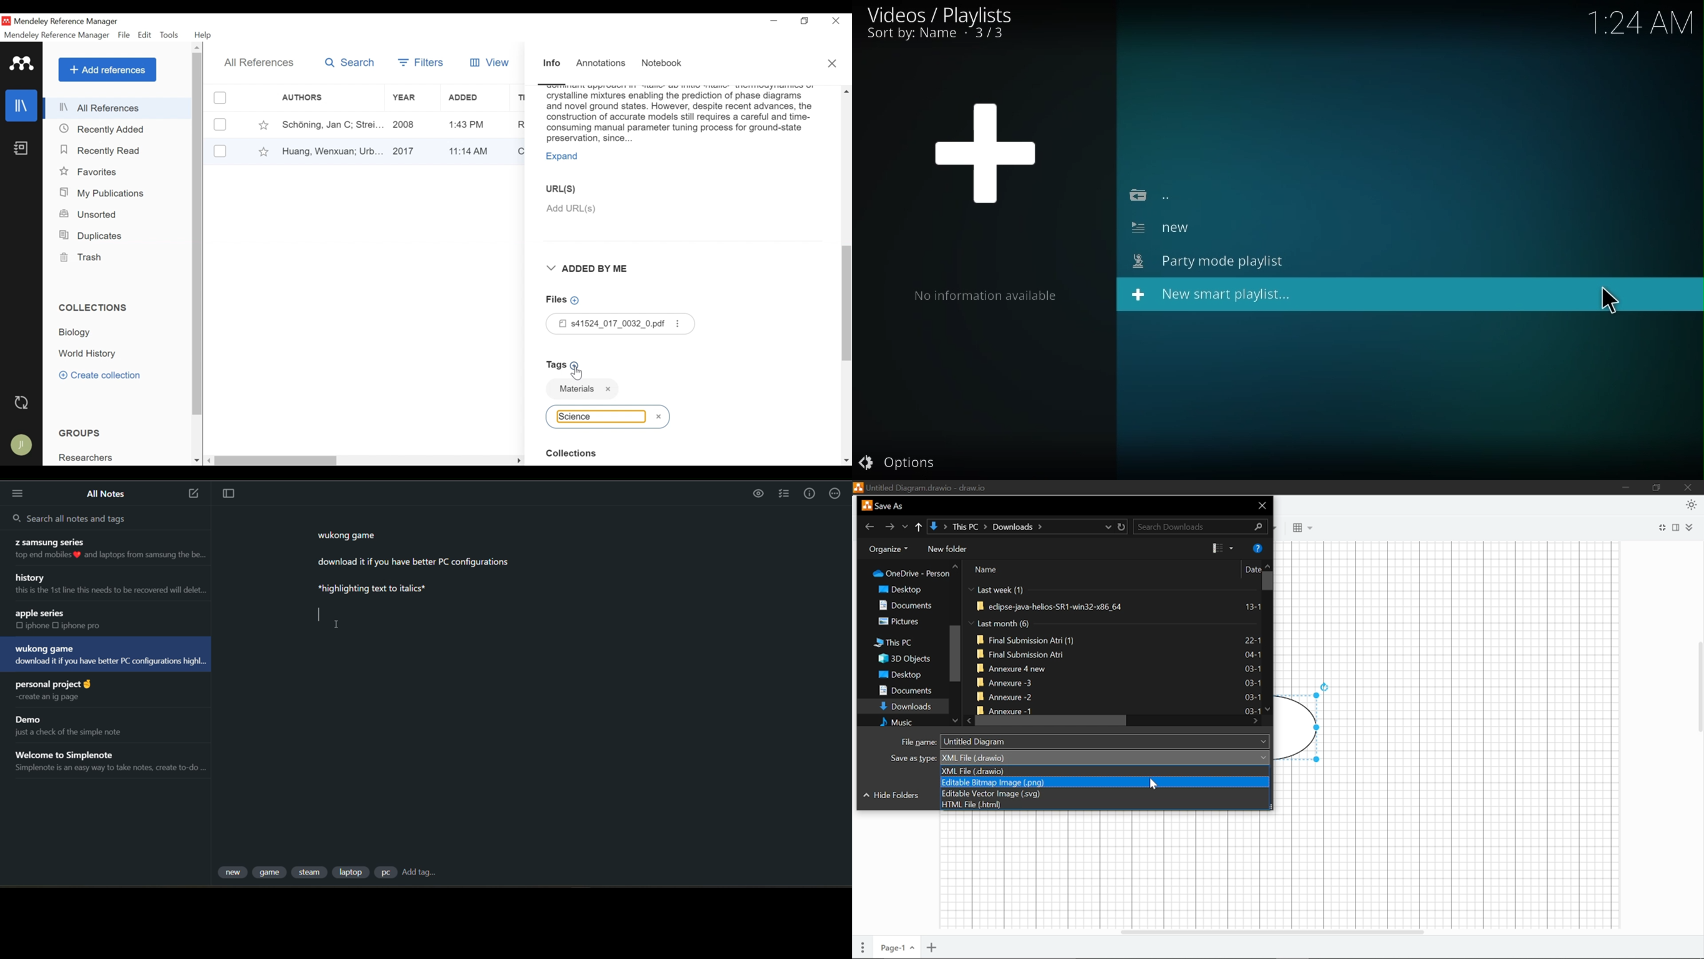  What do you see at coordinates (893, 796) in the screenshot?
I see `hide folders` at bounding box center [893, 796].